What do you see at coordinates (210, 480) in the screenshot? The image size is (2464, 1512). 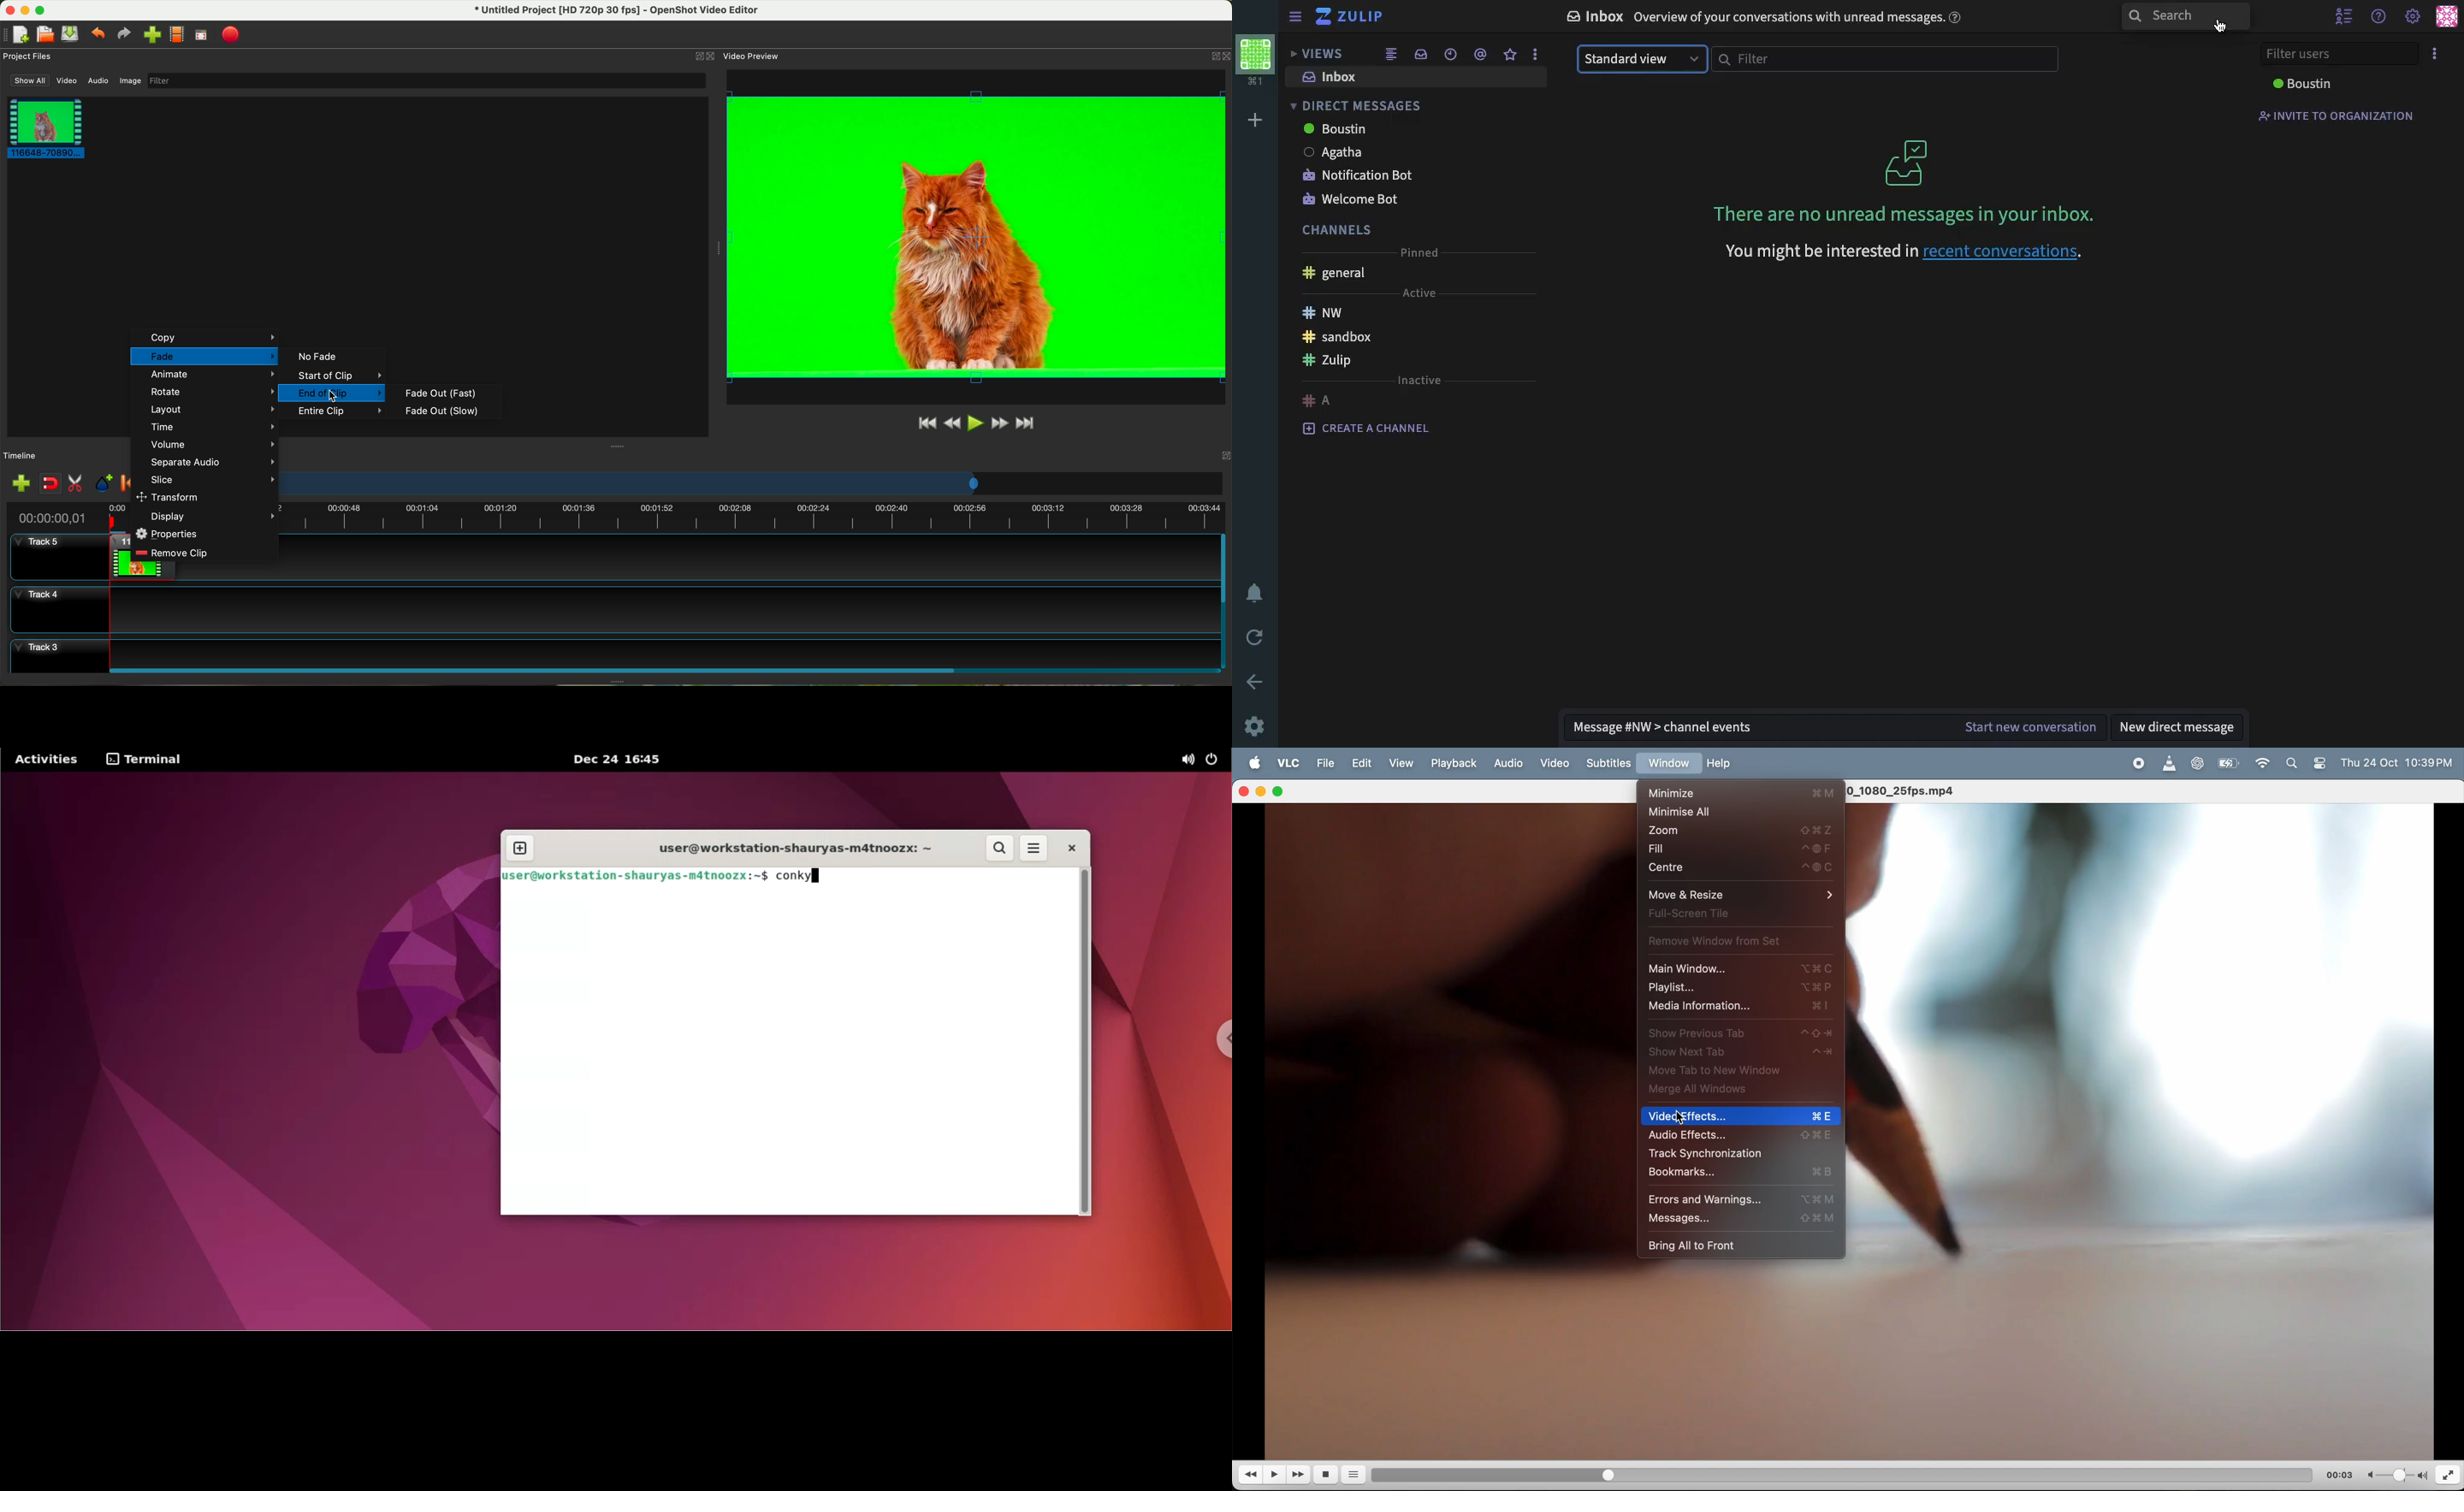 I see `slice` at bounding box center [210, 480].